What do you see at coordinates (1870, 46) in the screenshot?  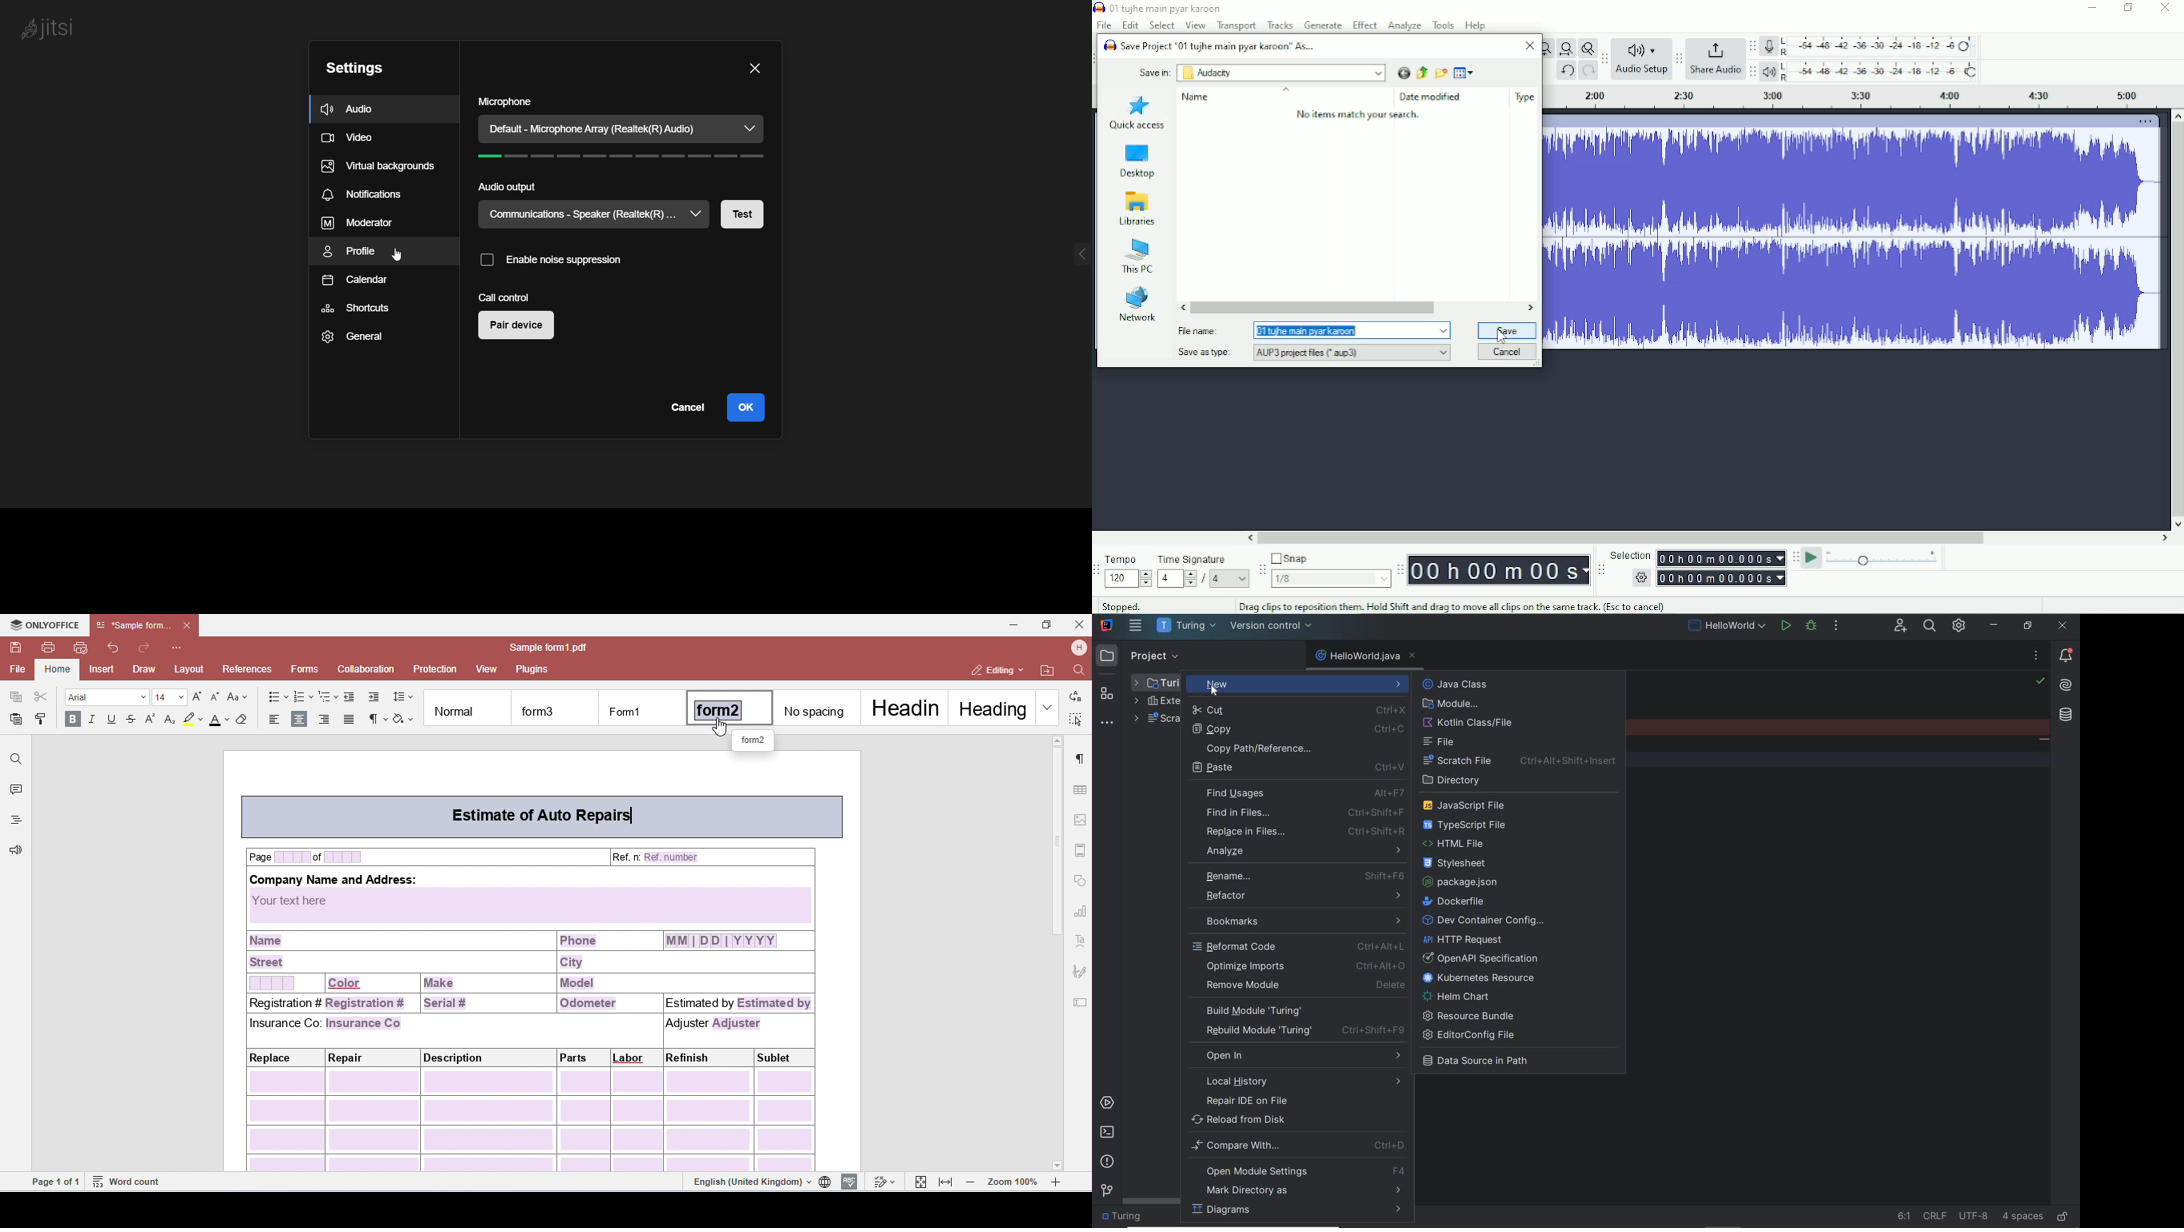 I see `Record meter` at bounding box center [1870, 46].